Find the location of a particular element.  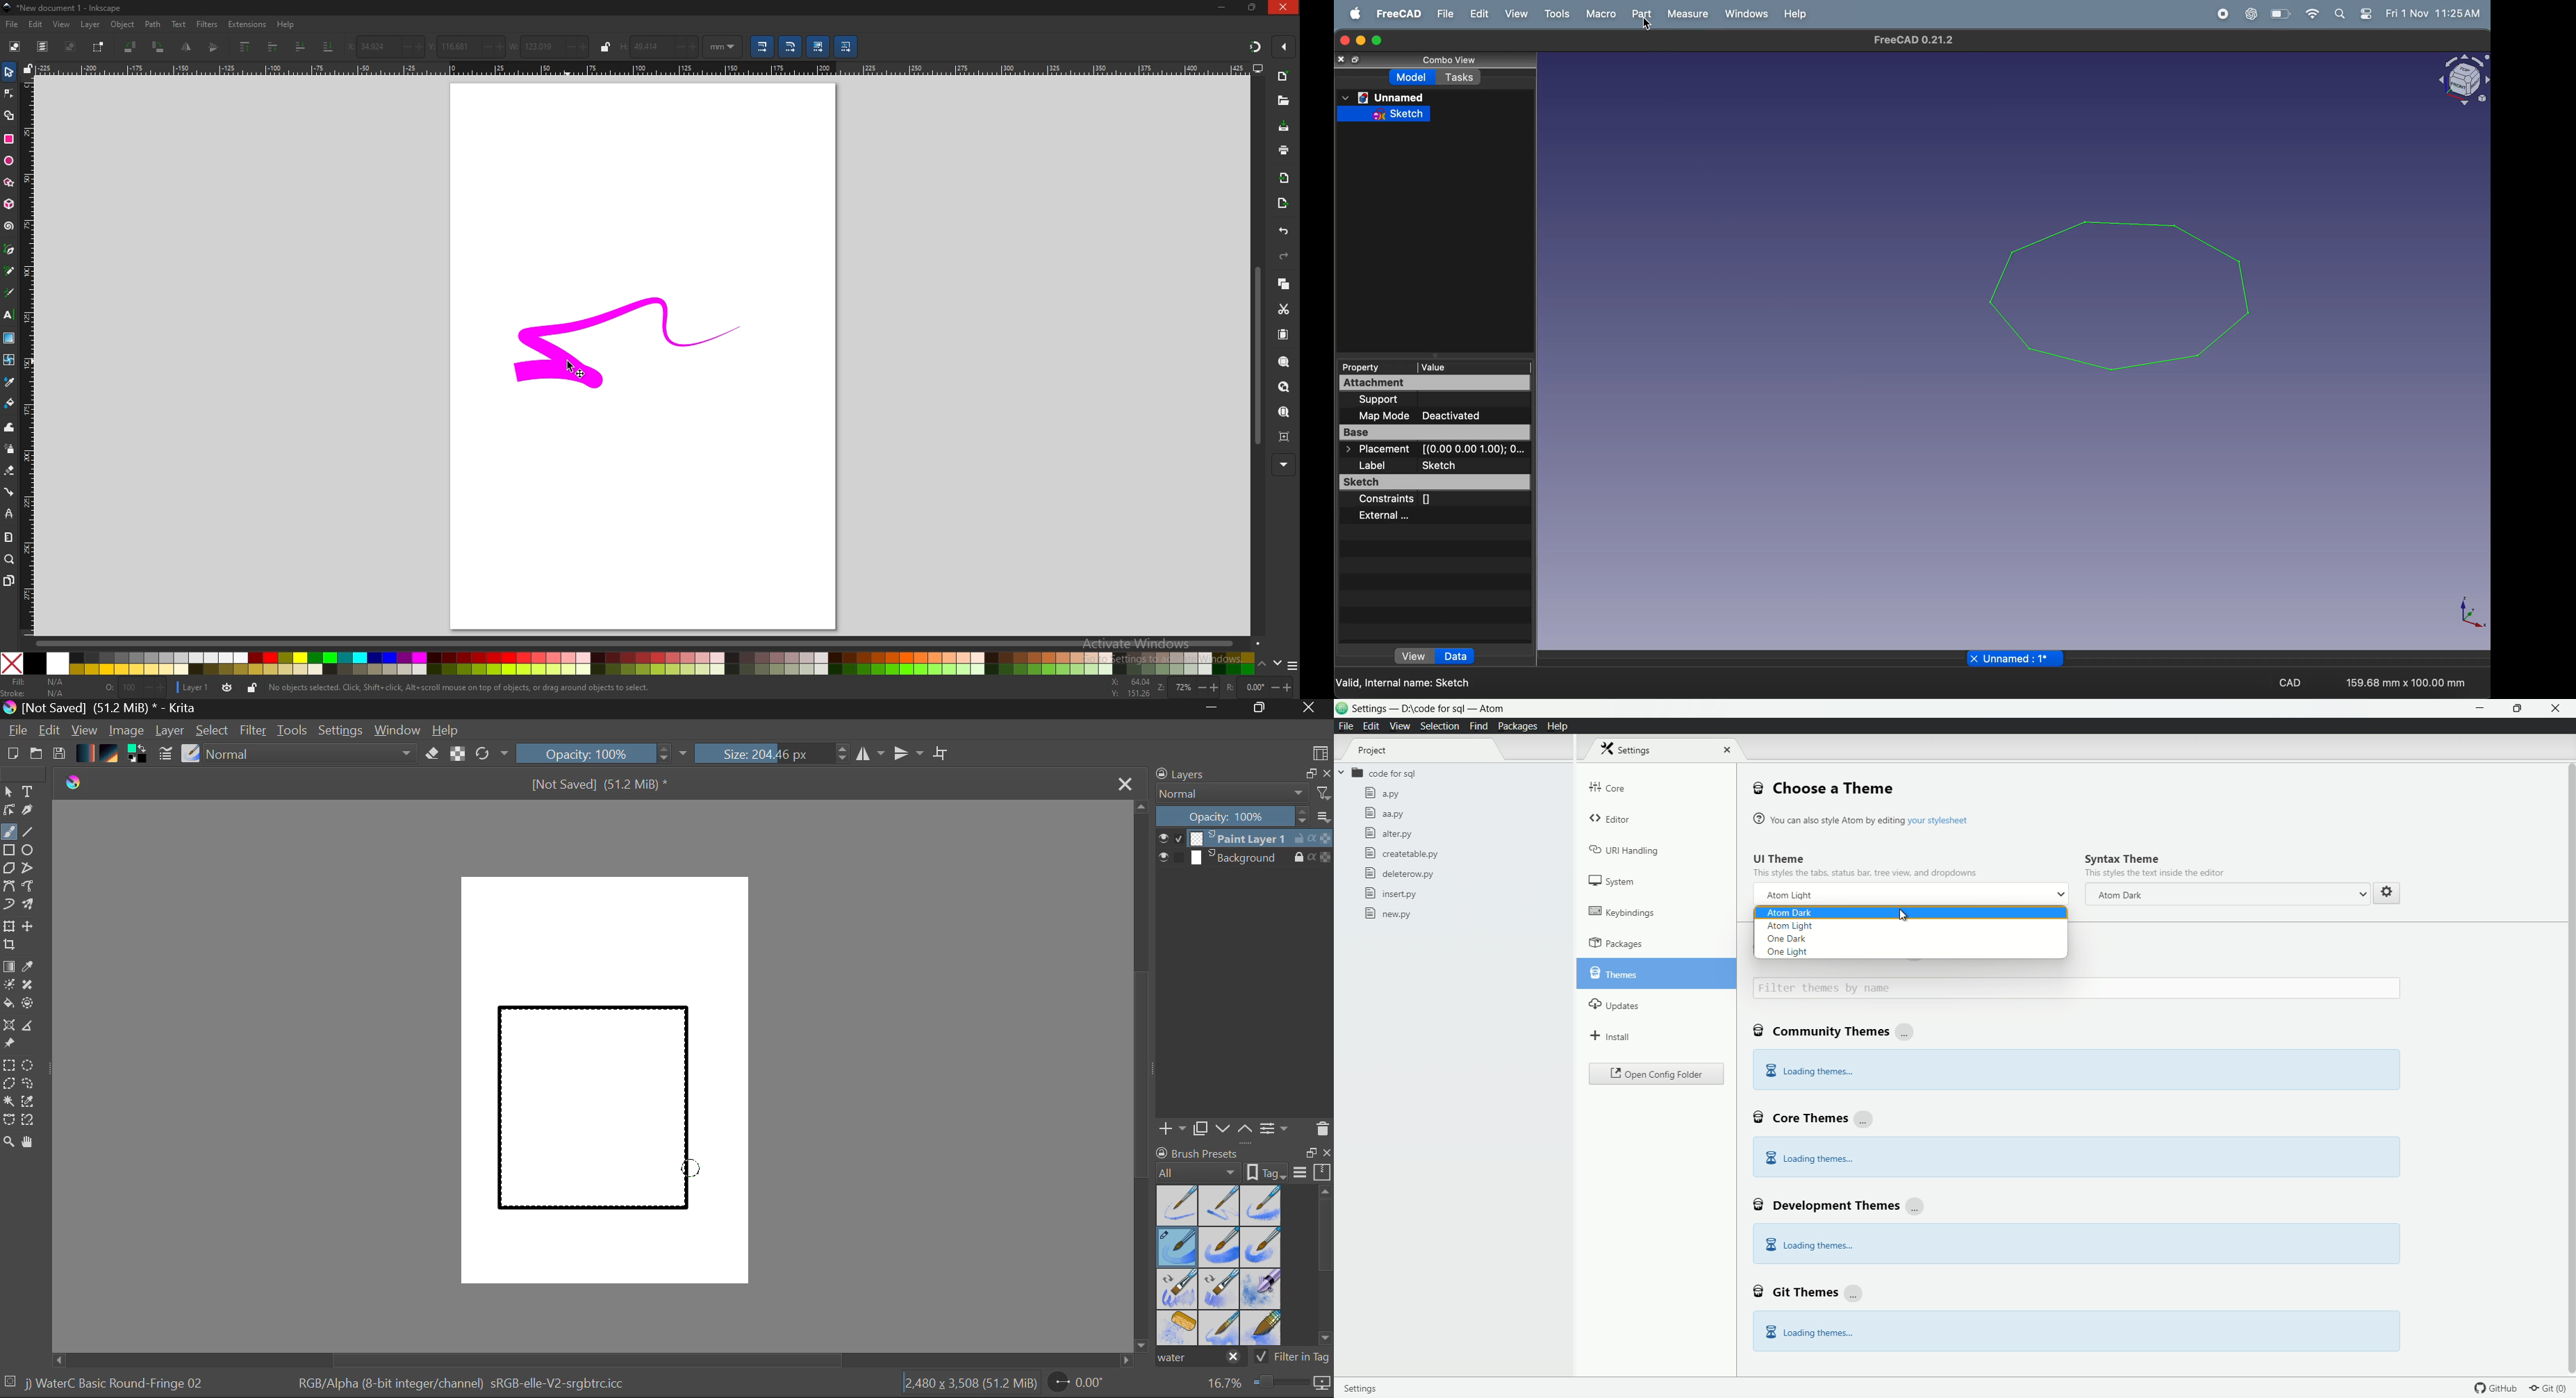

print is located at coordinates (1285, 150).